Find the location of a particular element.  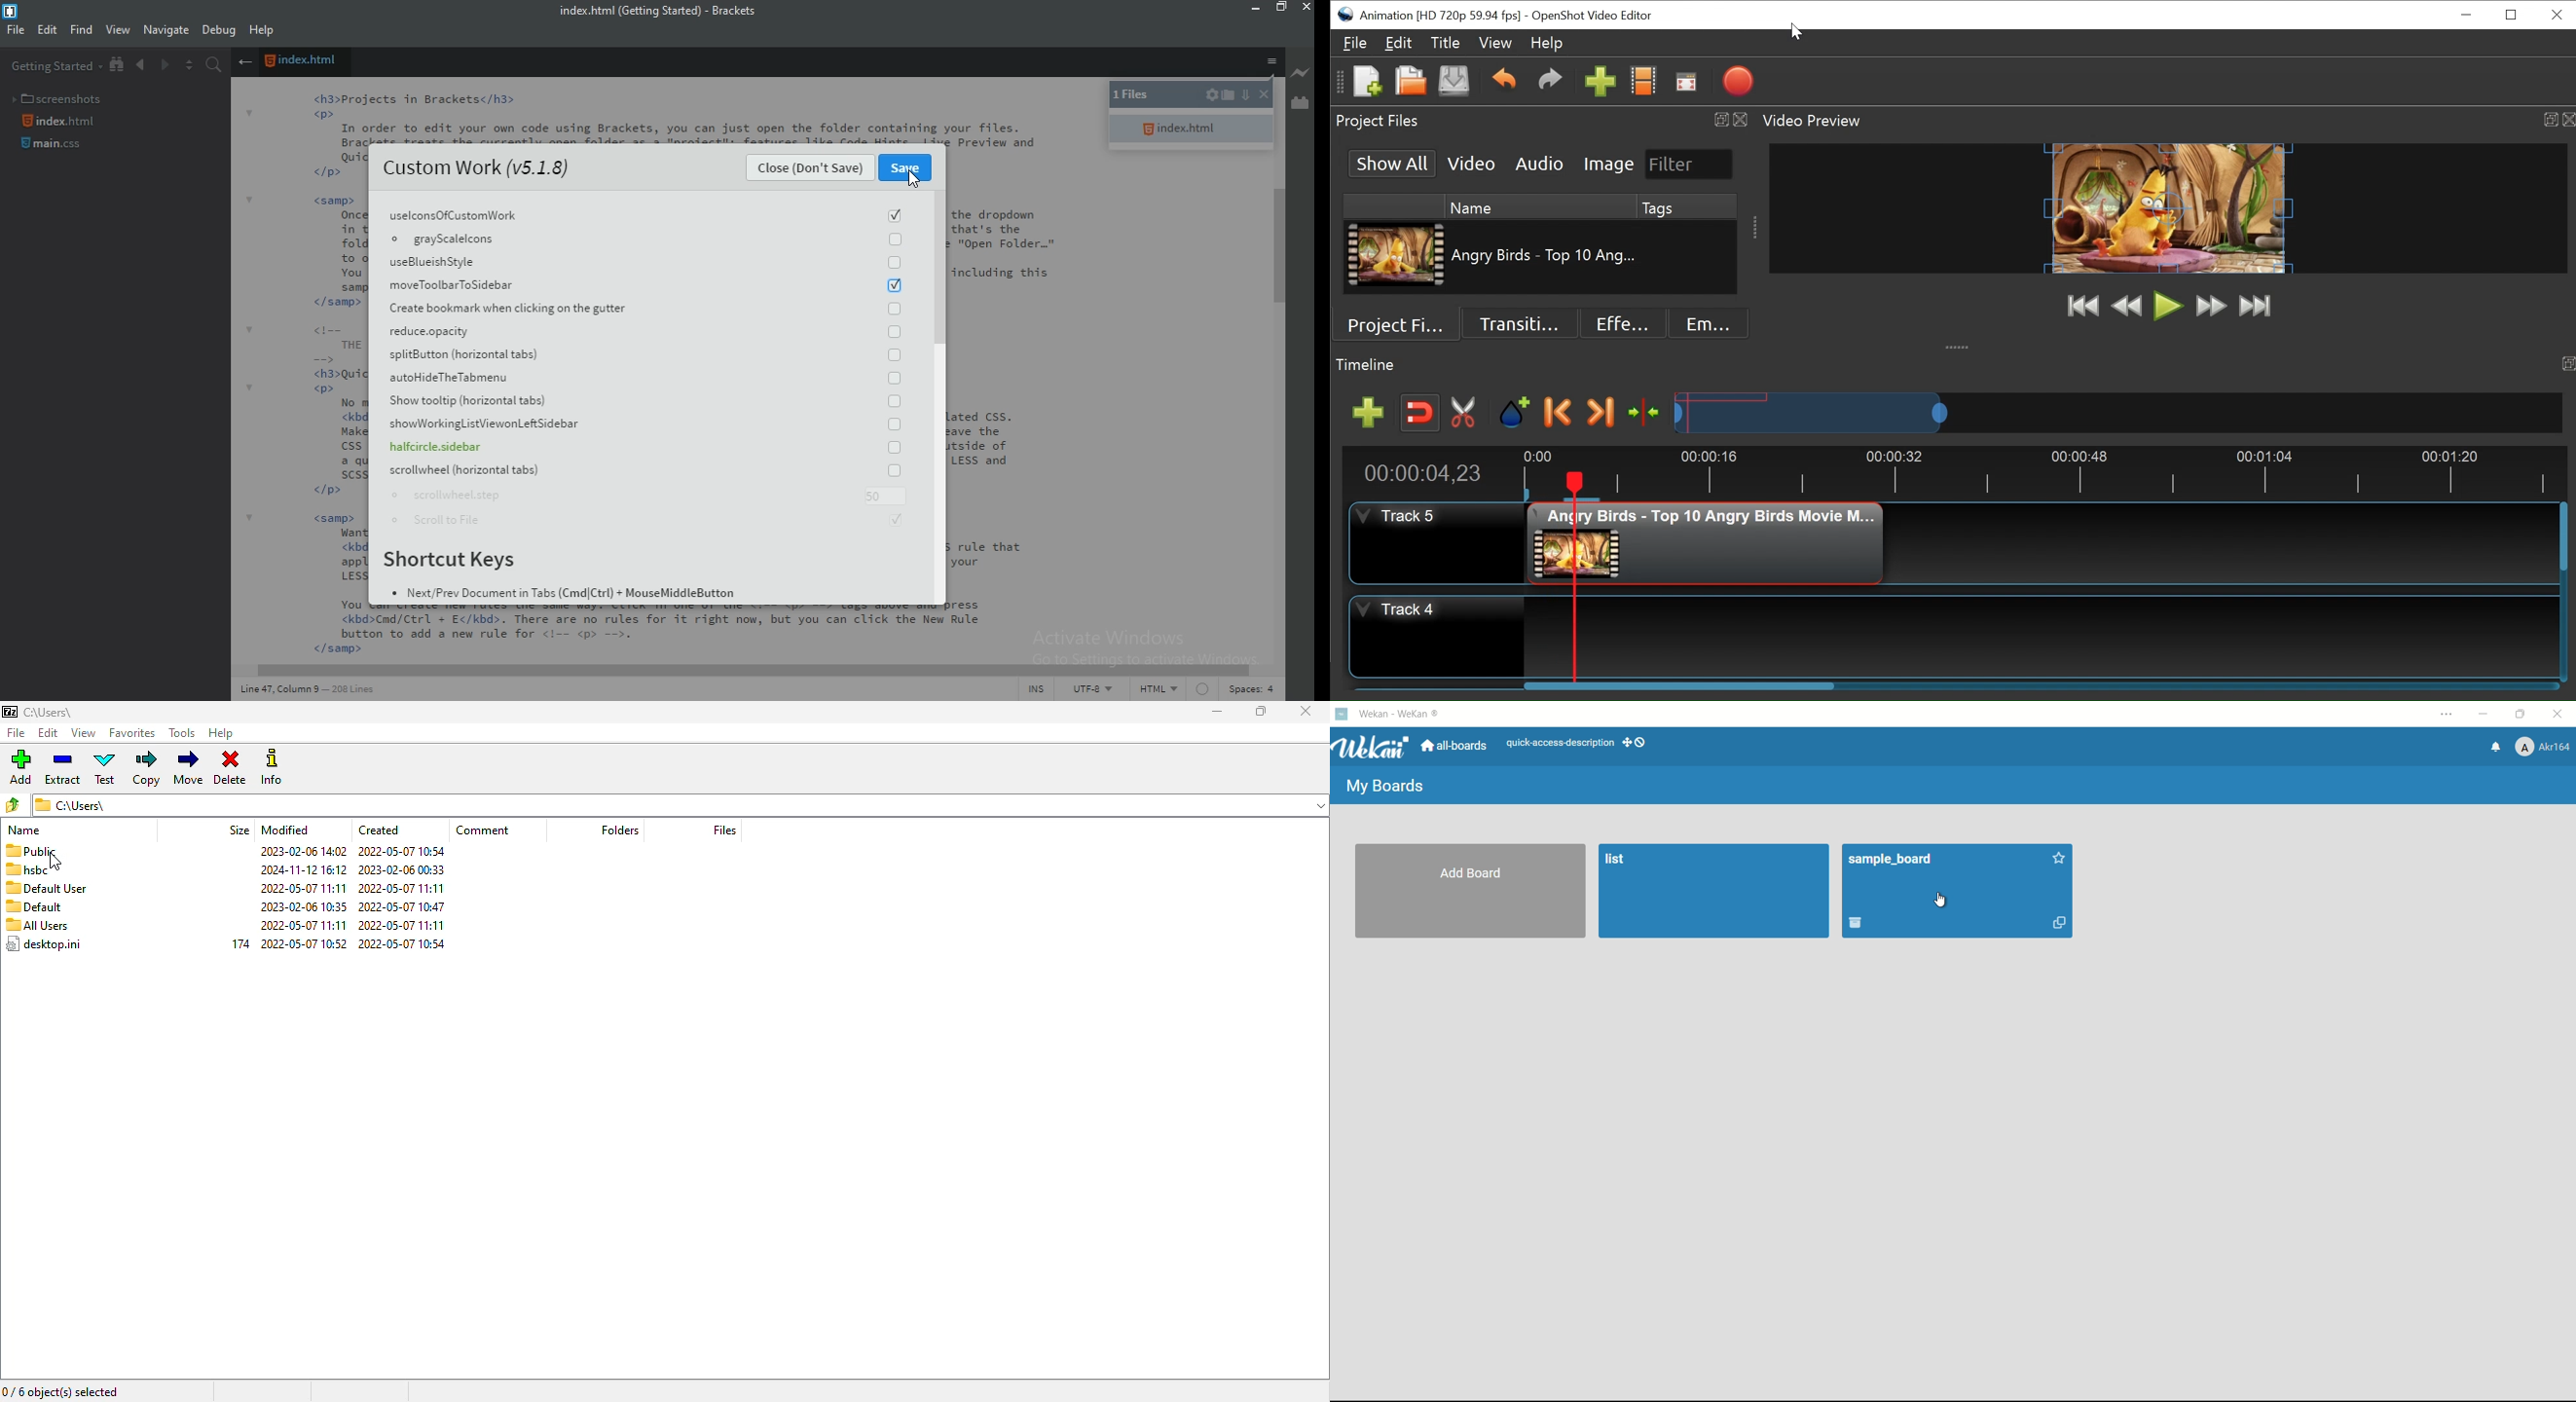

close menu is located at coordinates (245, 63).